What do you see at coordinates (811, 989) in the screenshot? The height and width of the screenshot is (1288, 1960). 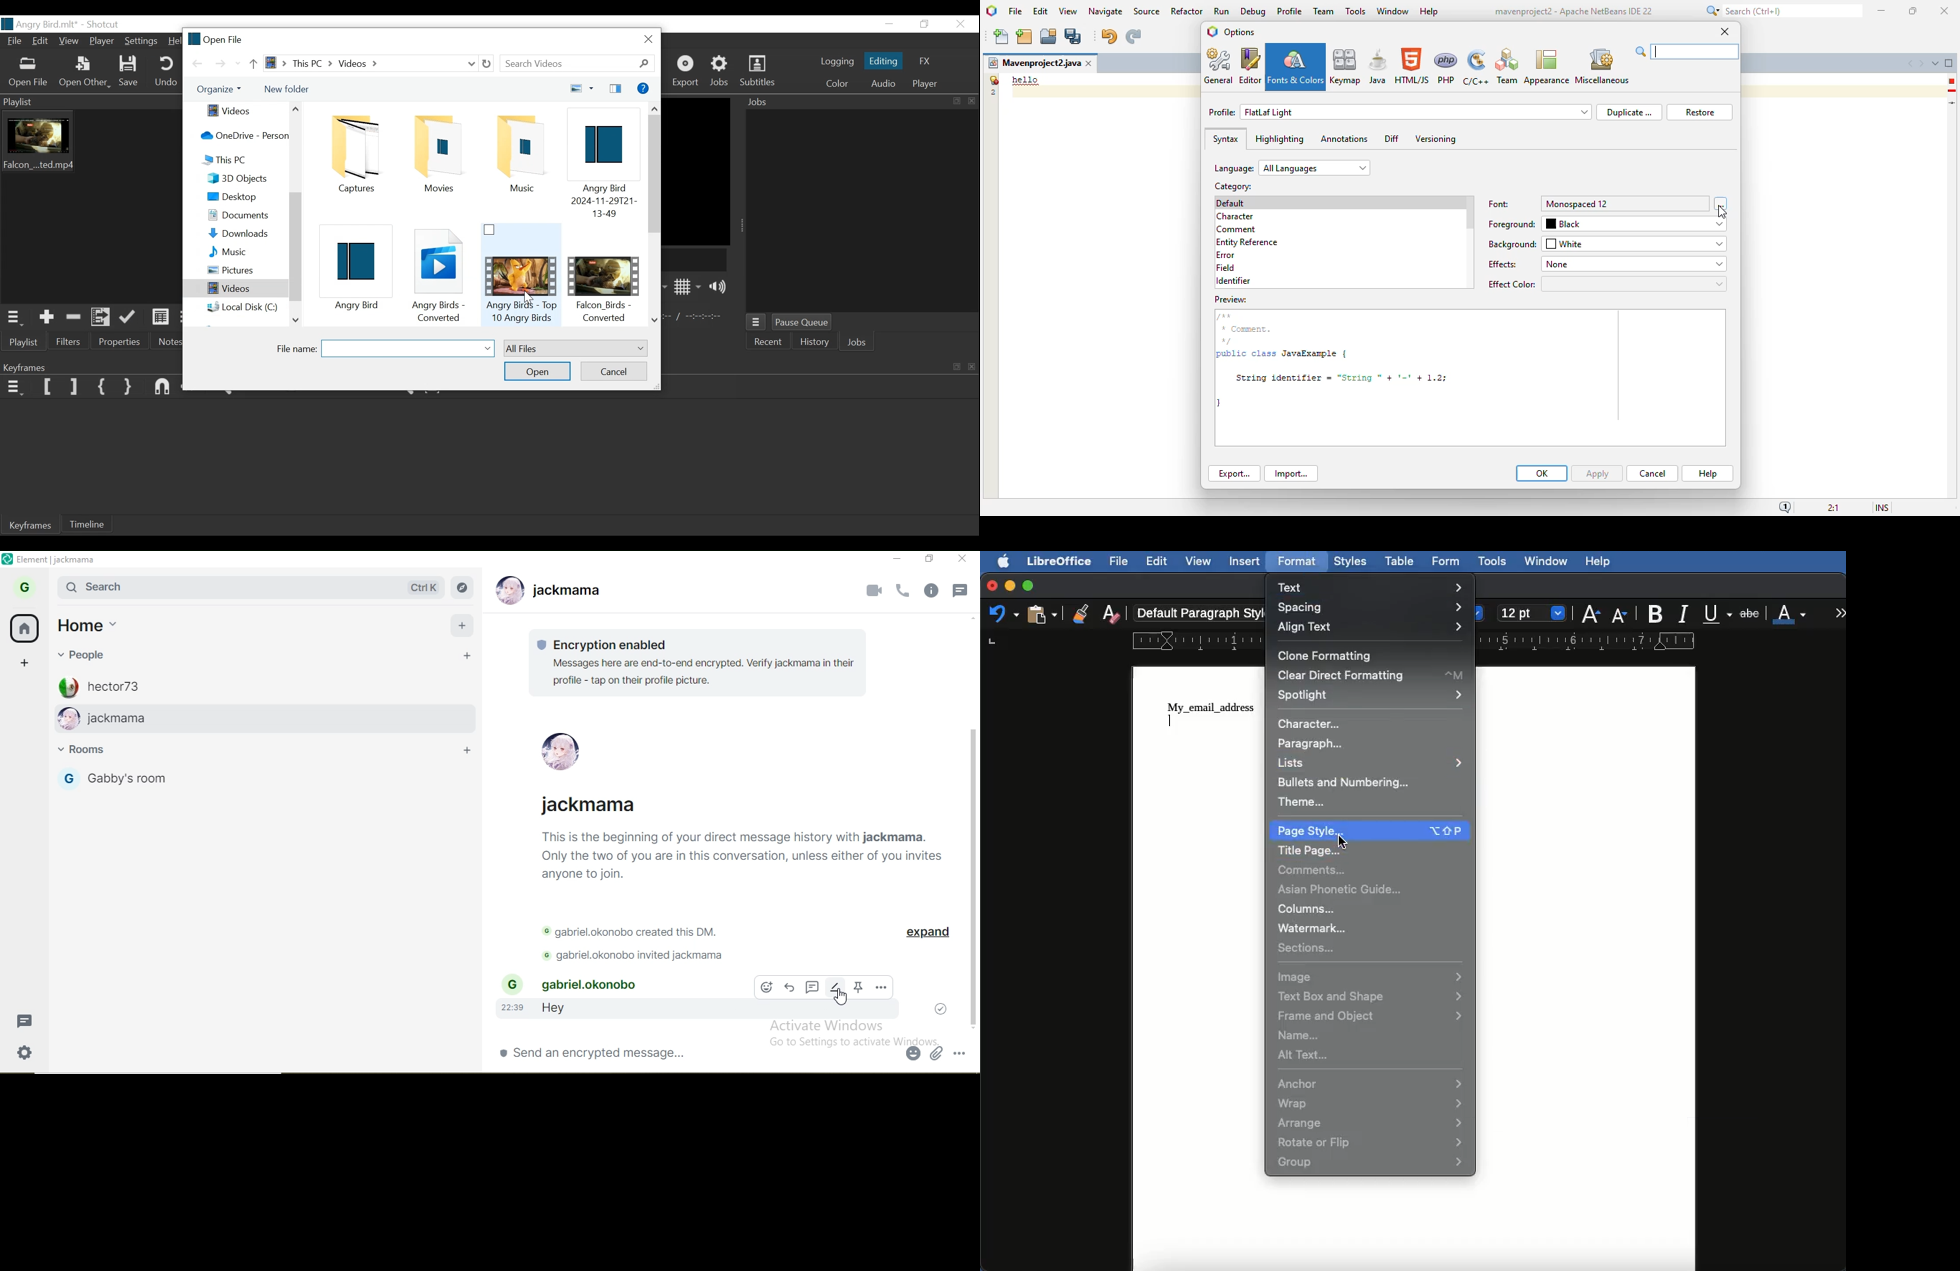 I see `comment` at bounding box center [811, 989].